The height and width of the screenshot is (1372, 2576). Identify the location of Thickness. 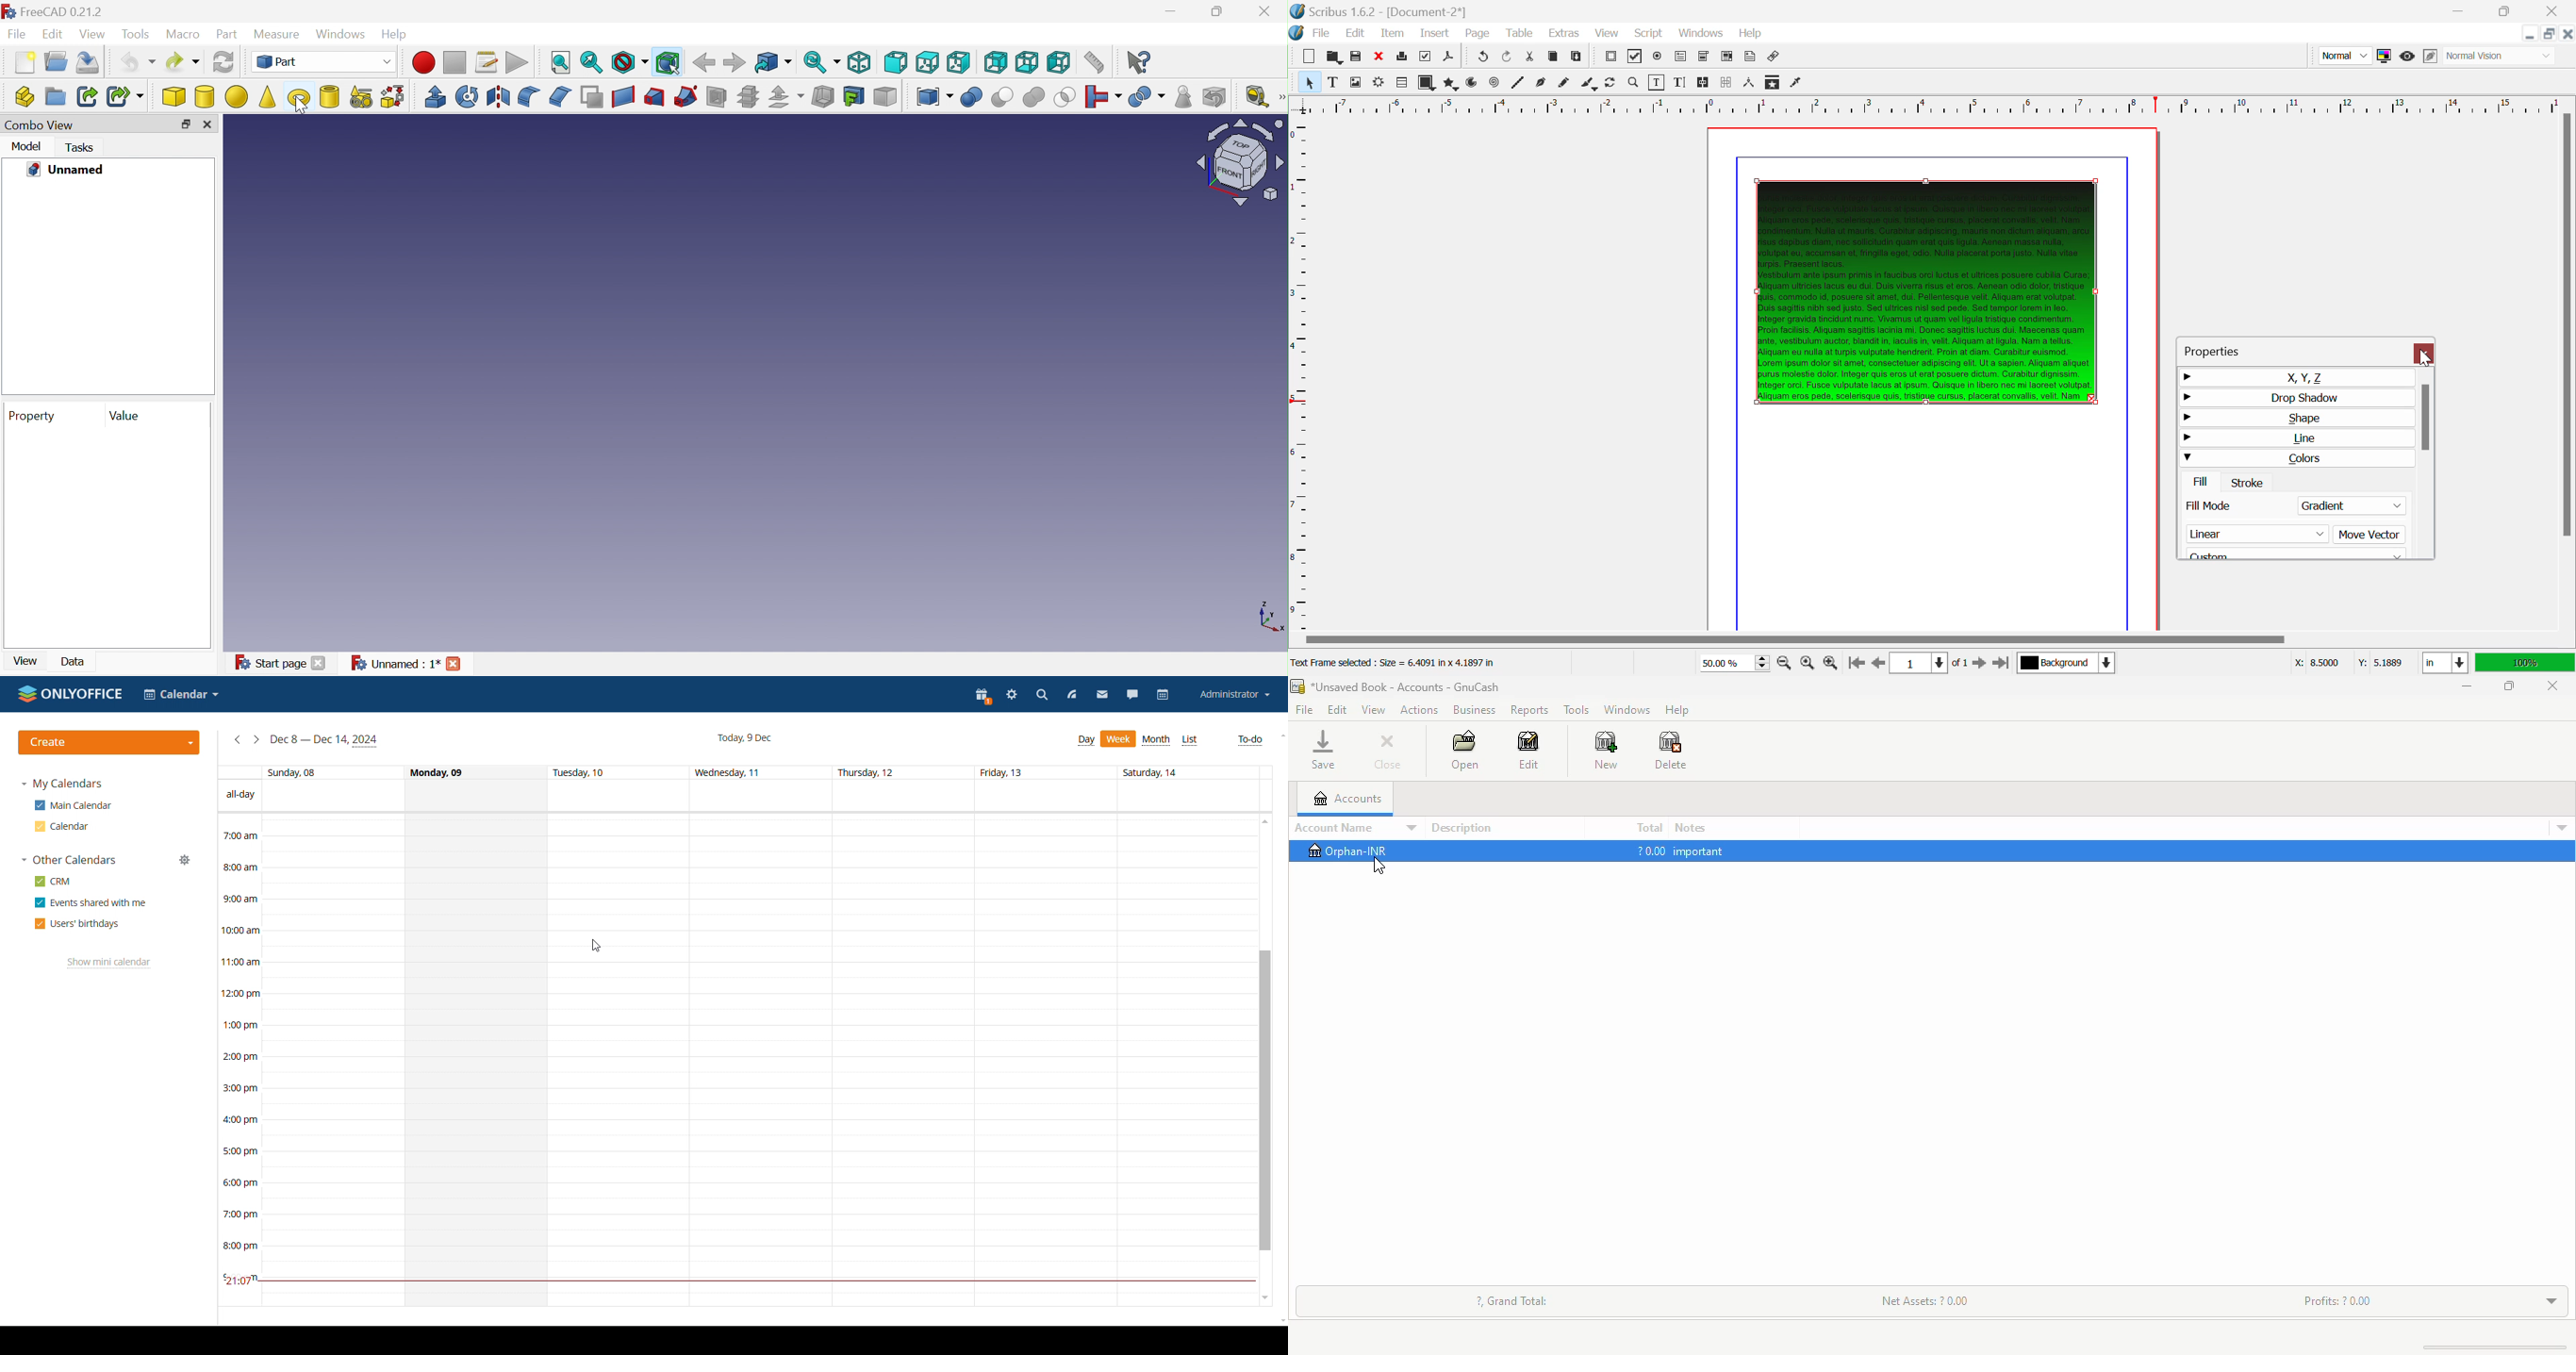
(823, 96).